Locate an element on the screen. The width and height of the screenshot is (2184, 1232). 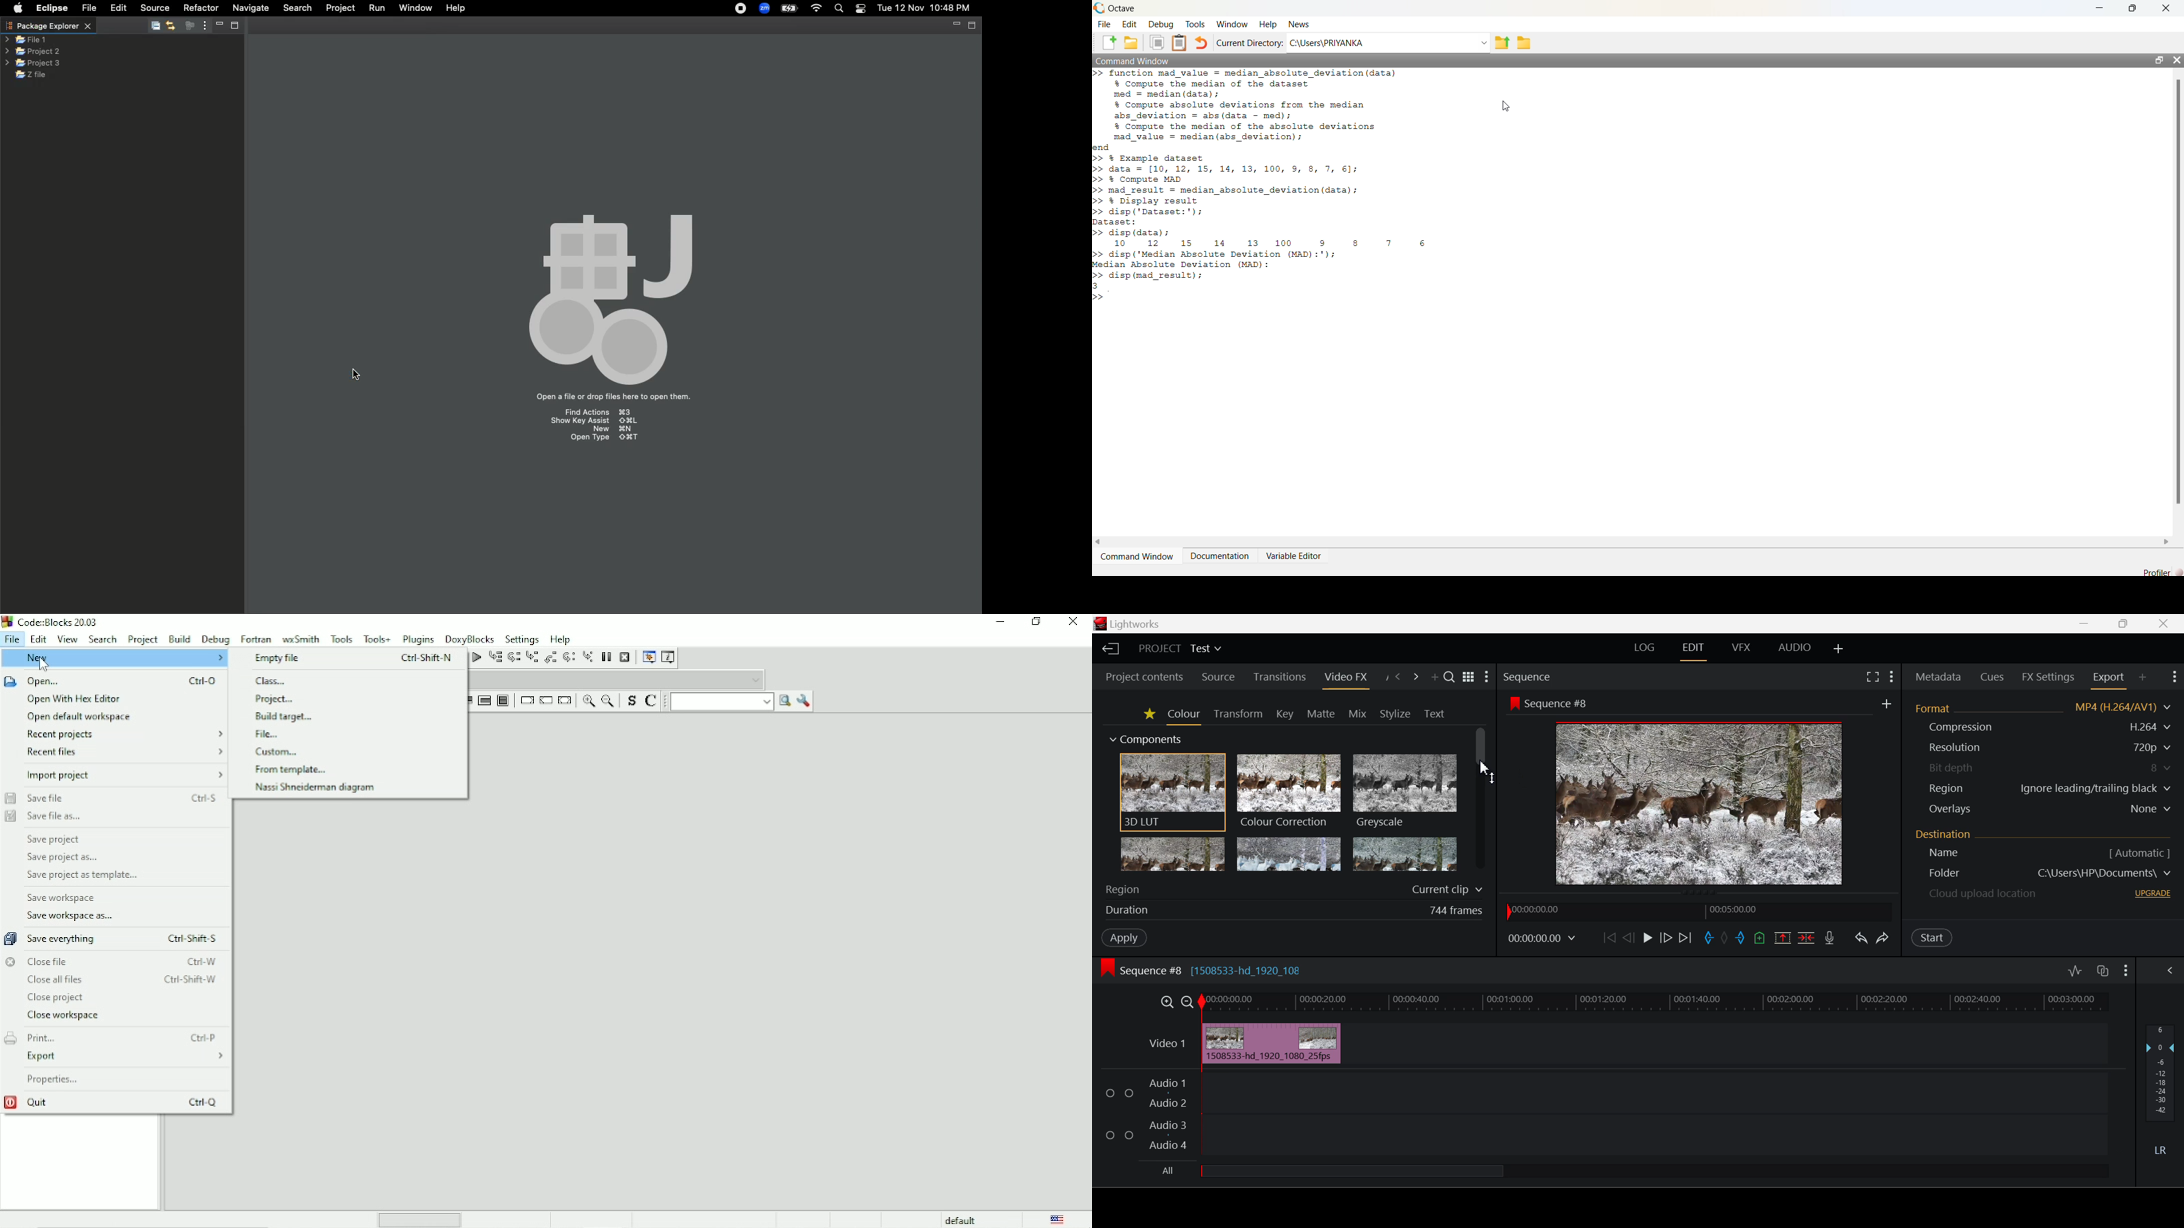
C:\Users\PRIYANKA is located at coordinates (1380, 43).